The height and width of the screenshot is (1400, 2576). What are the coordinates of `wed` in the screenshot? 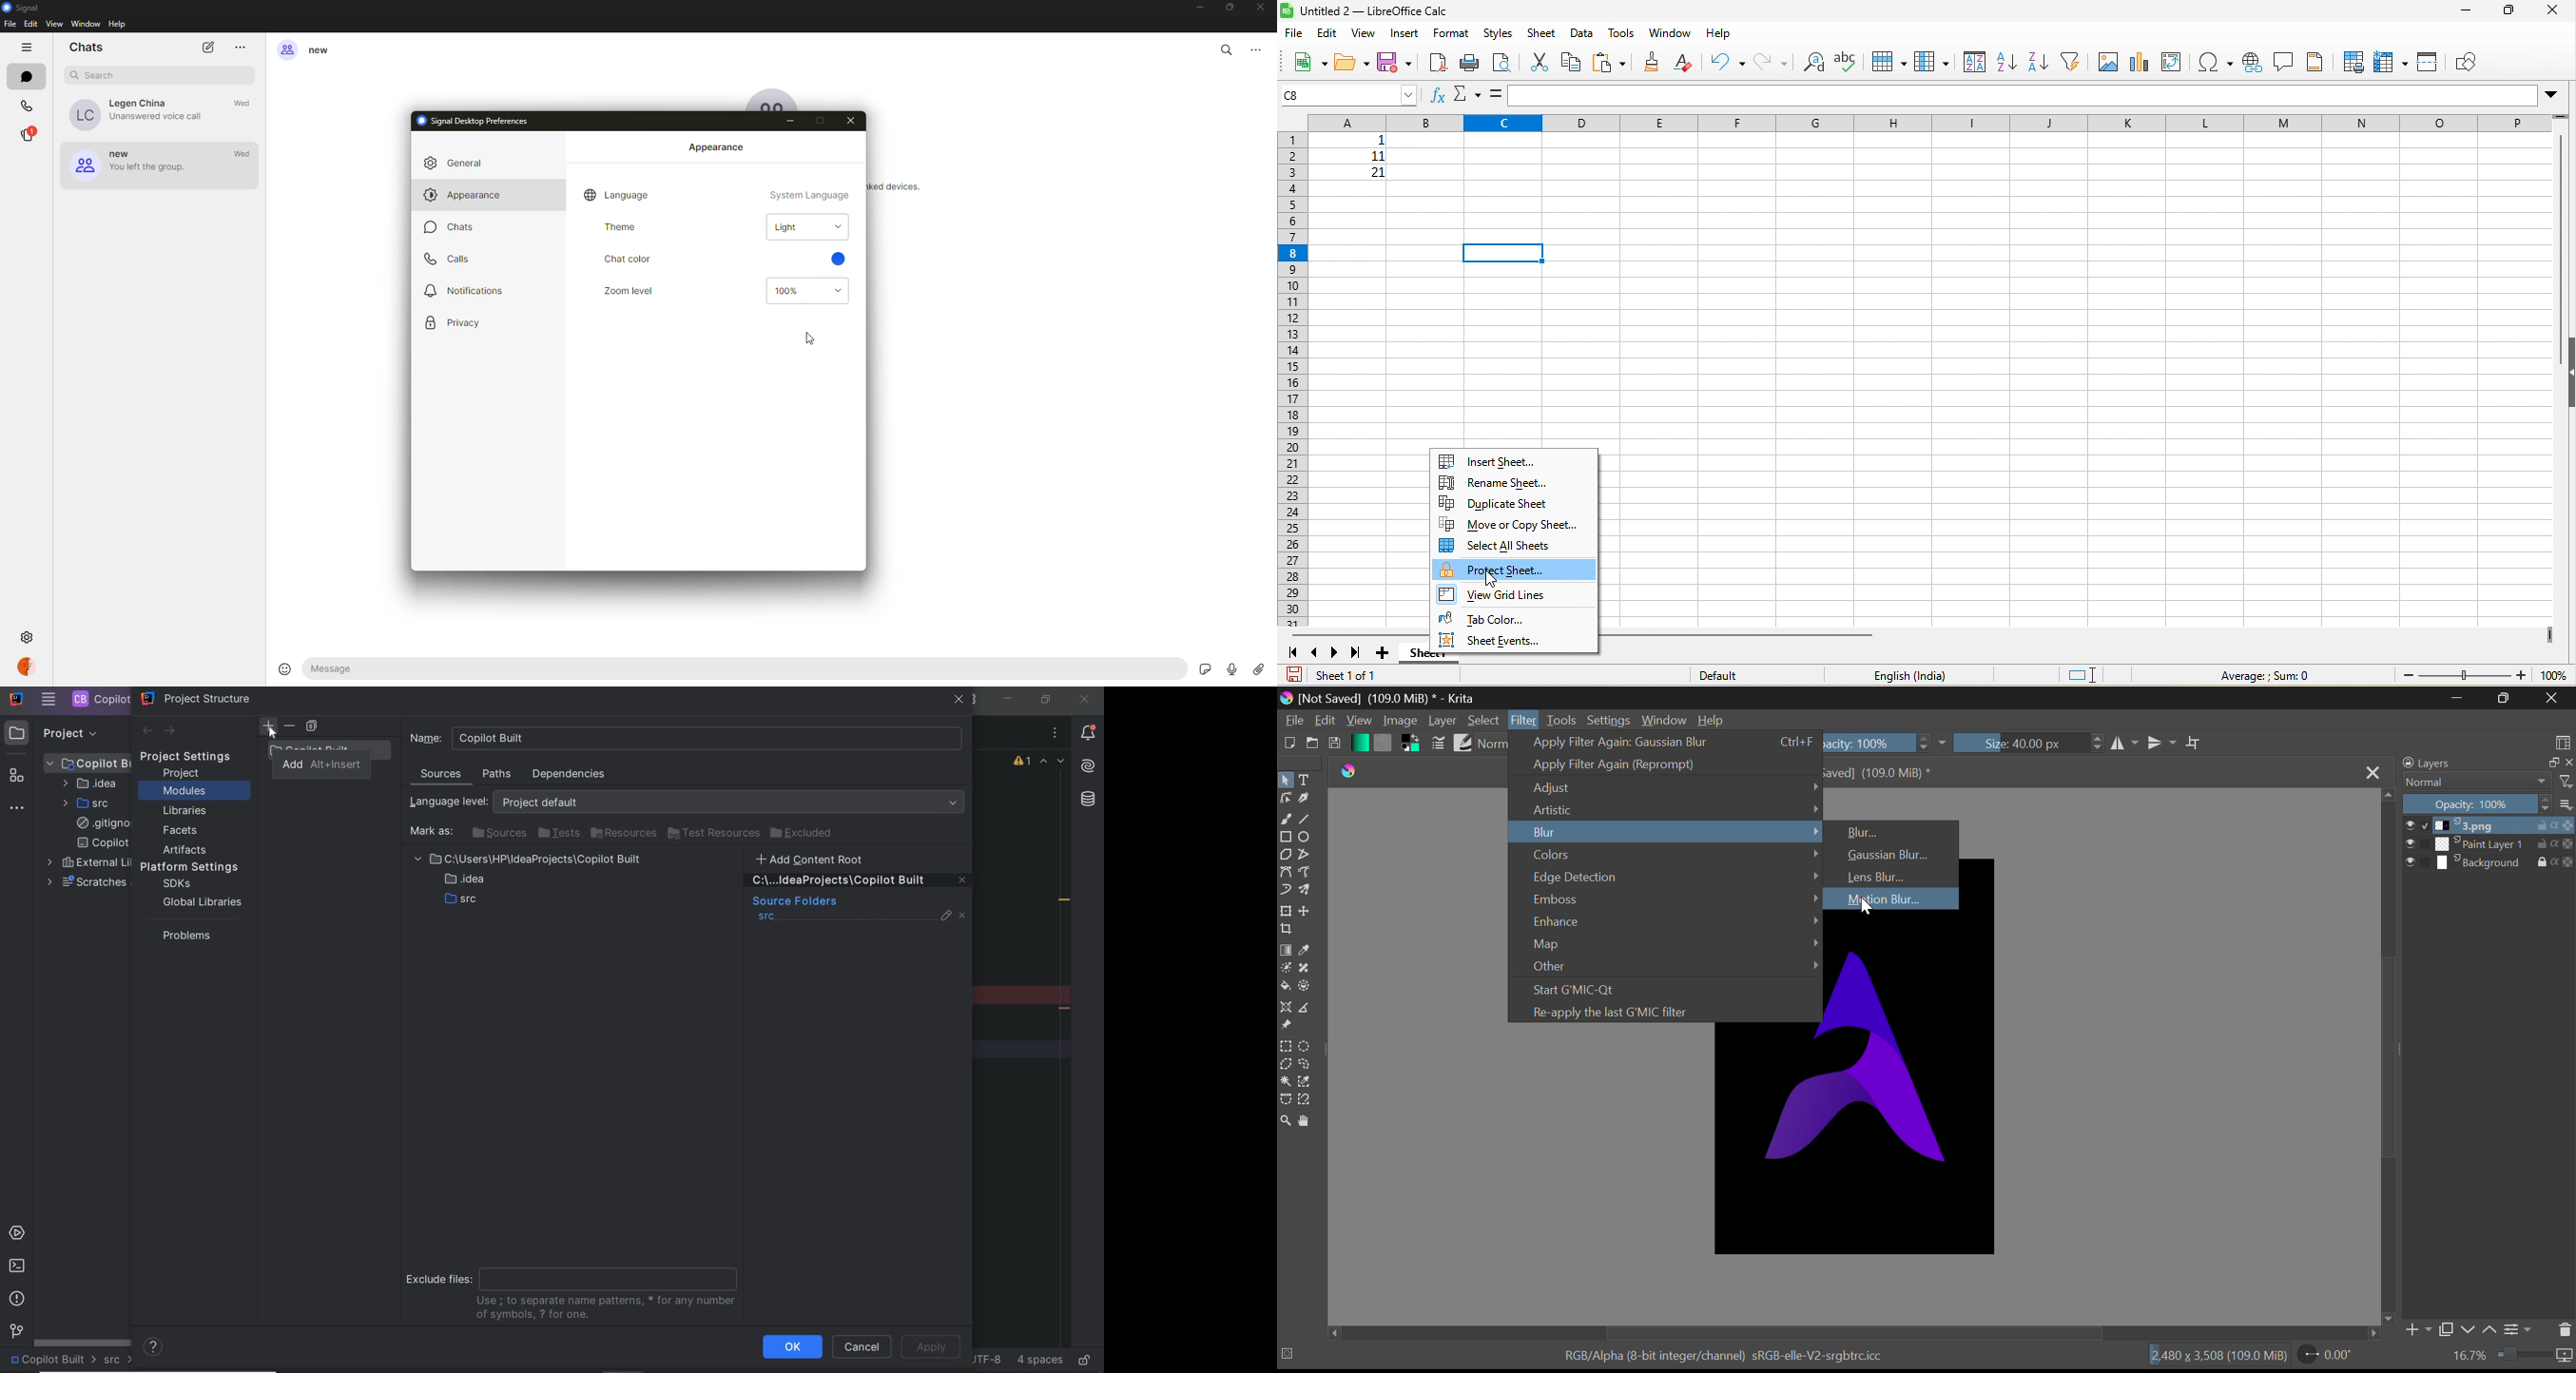 It's located at (245, 105).